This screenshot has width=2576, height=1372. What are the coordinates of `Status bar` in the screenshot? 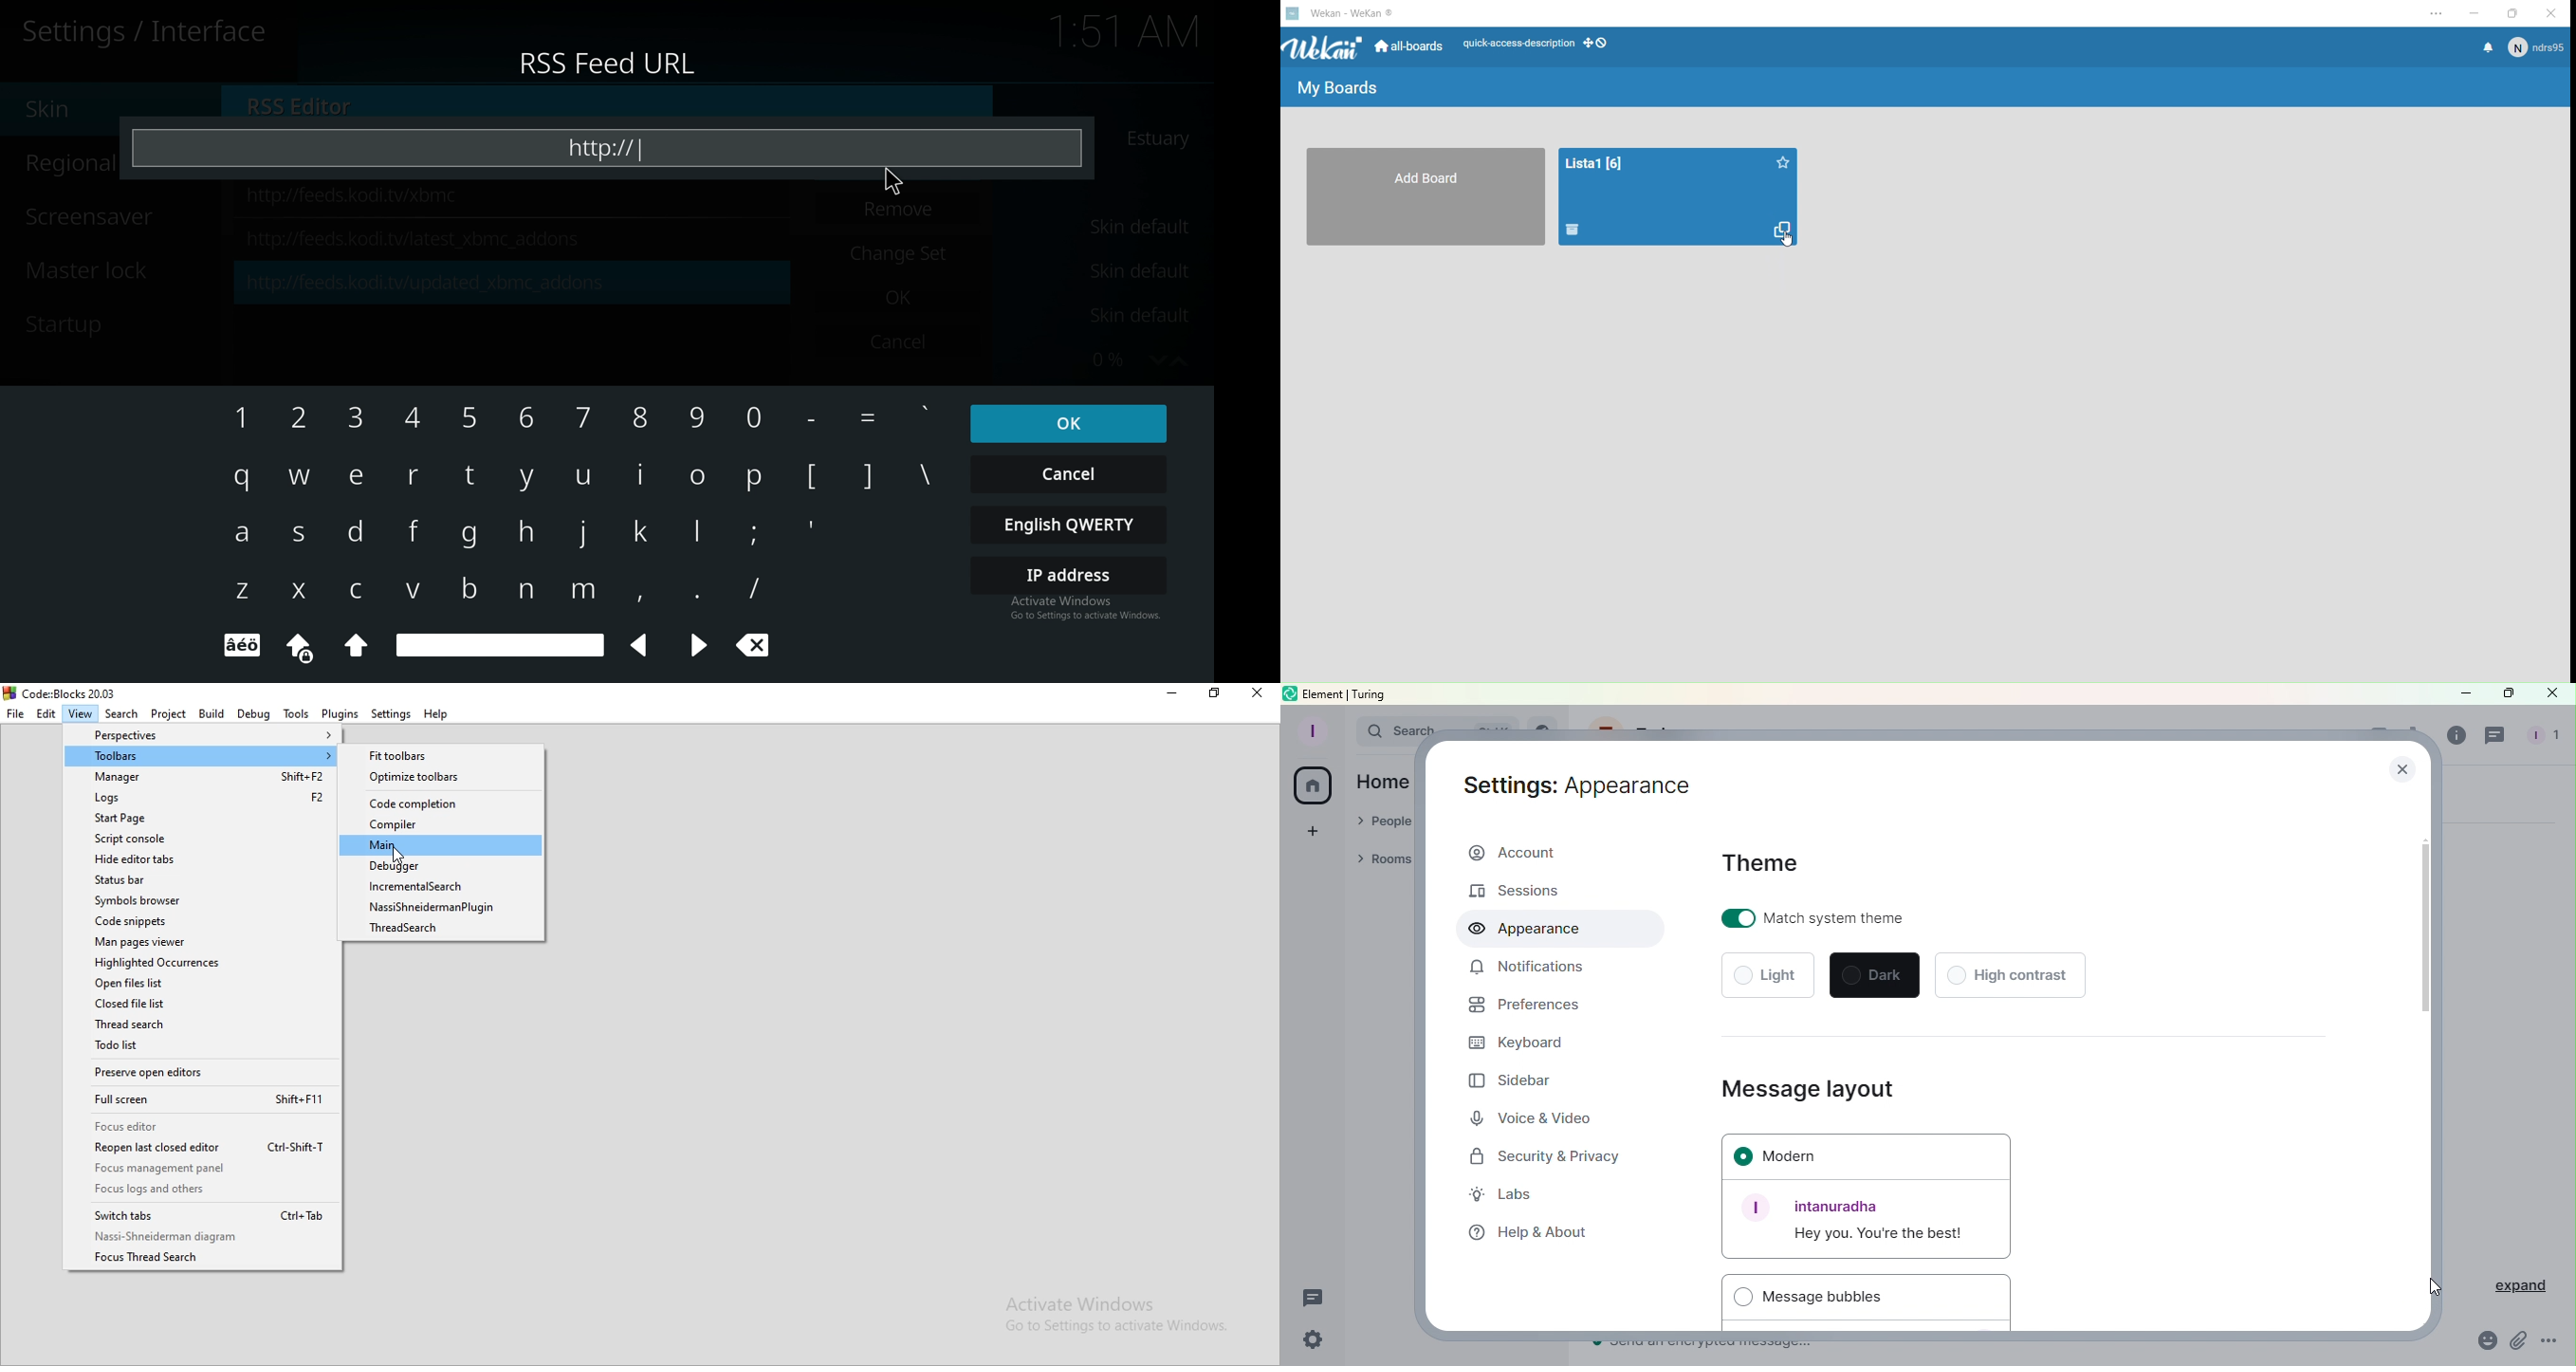 It's located at (203, 878).